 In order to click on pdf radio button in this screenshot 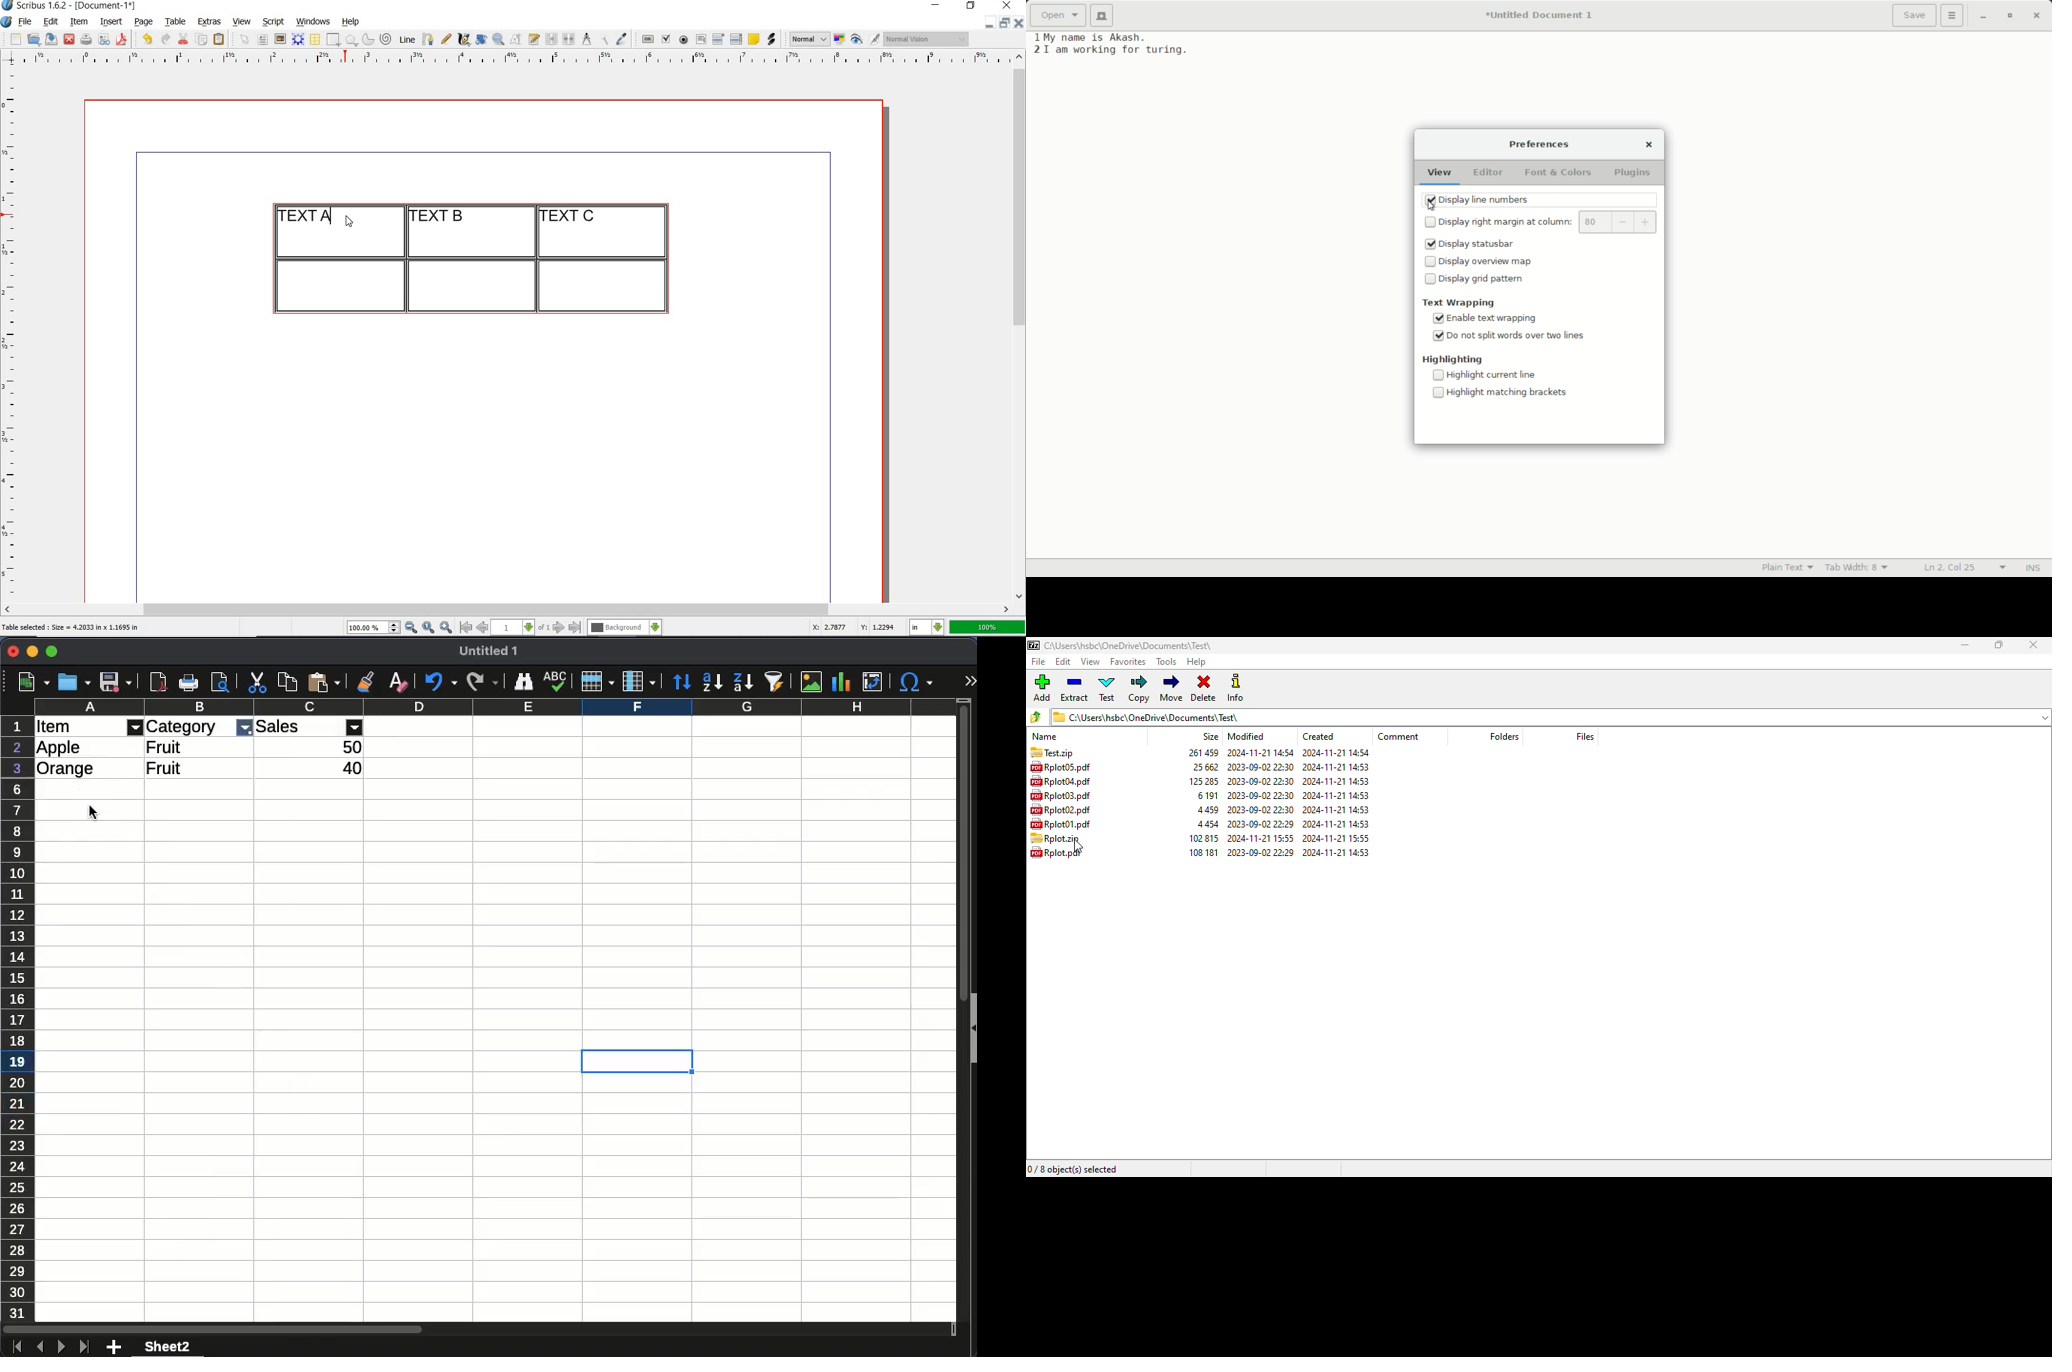, I will do `click(683, 41)`.